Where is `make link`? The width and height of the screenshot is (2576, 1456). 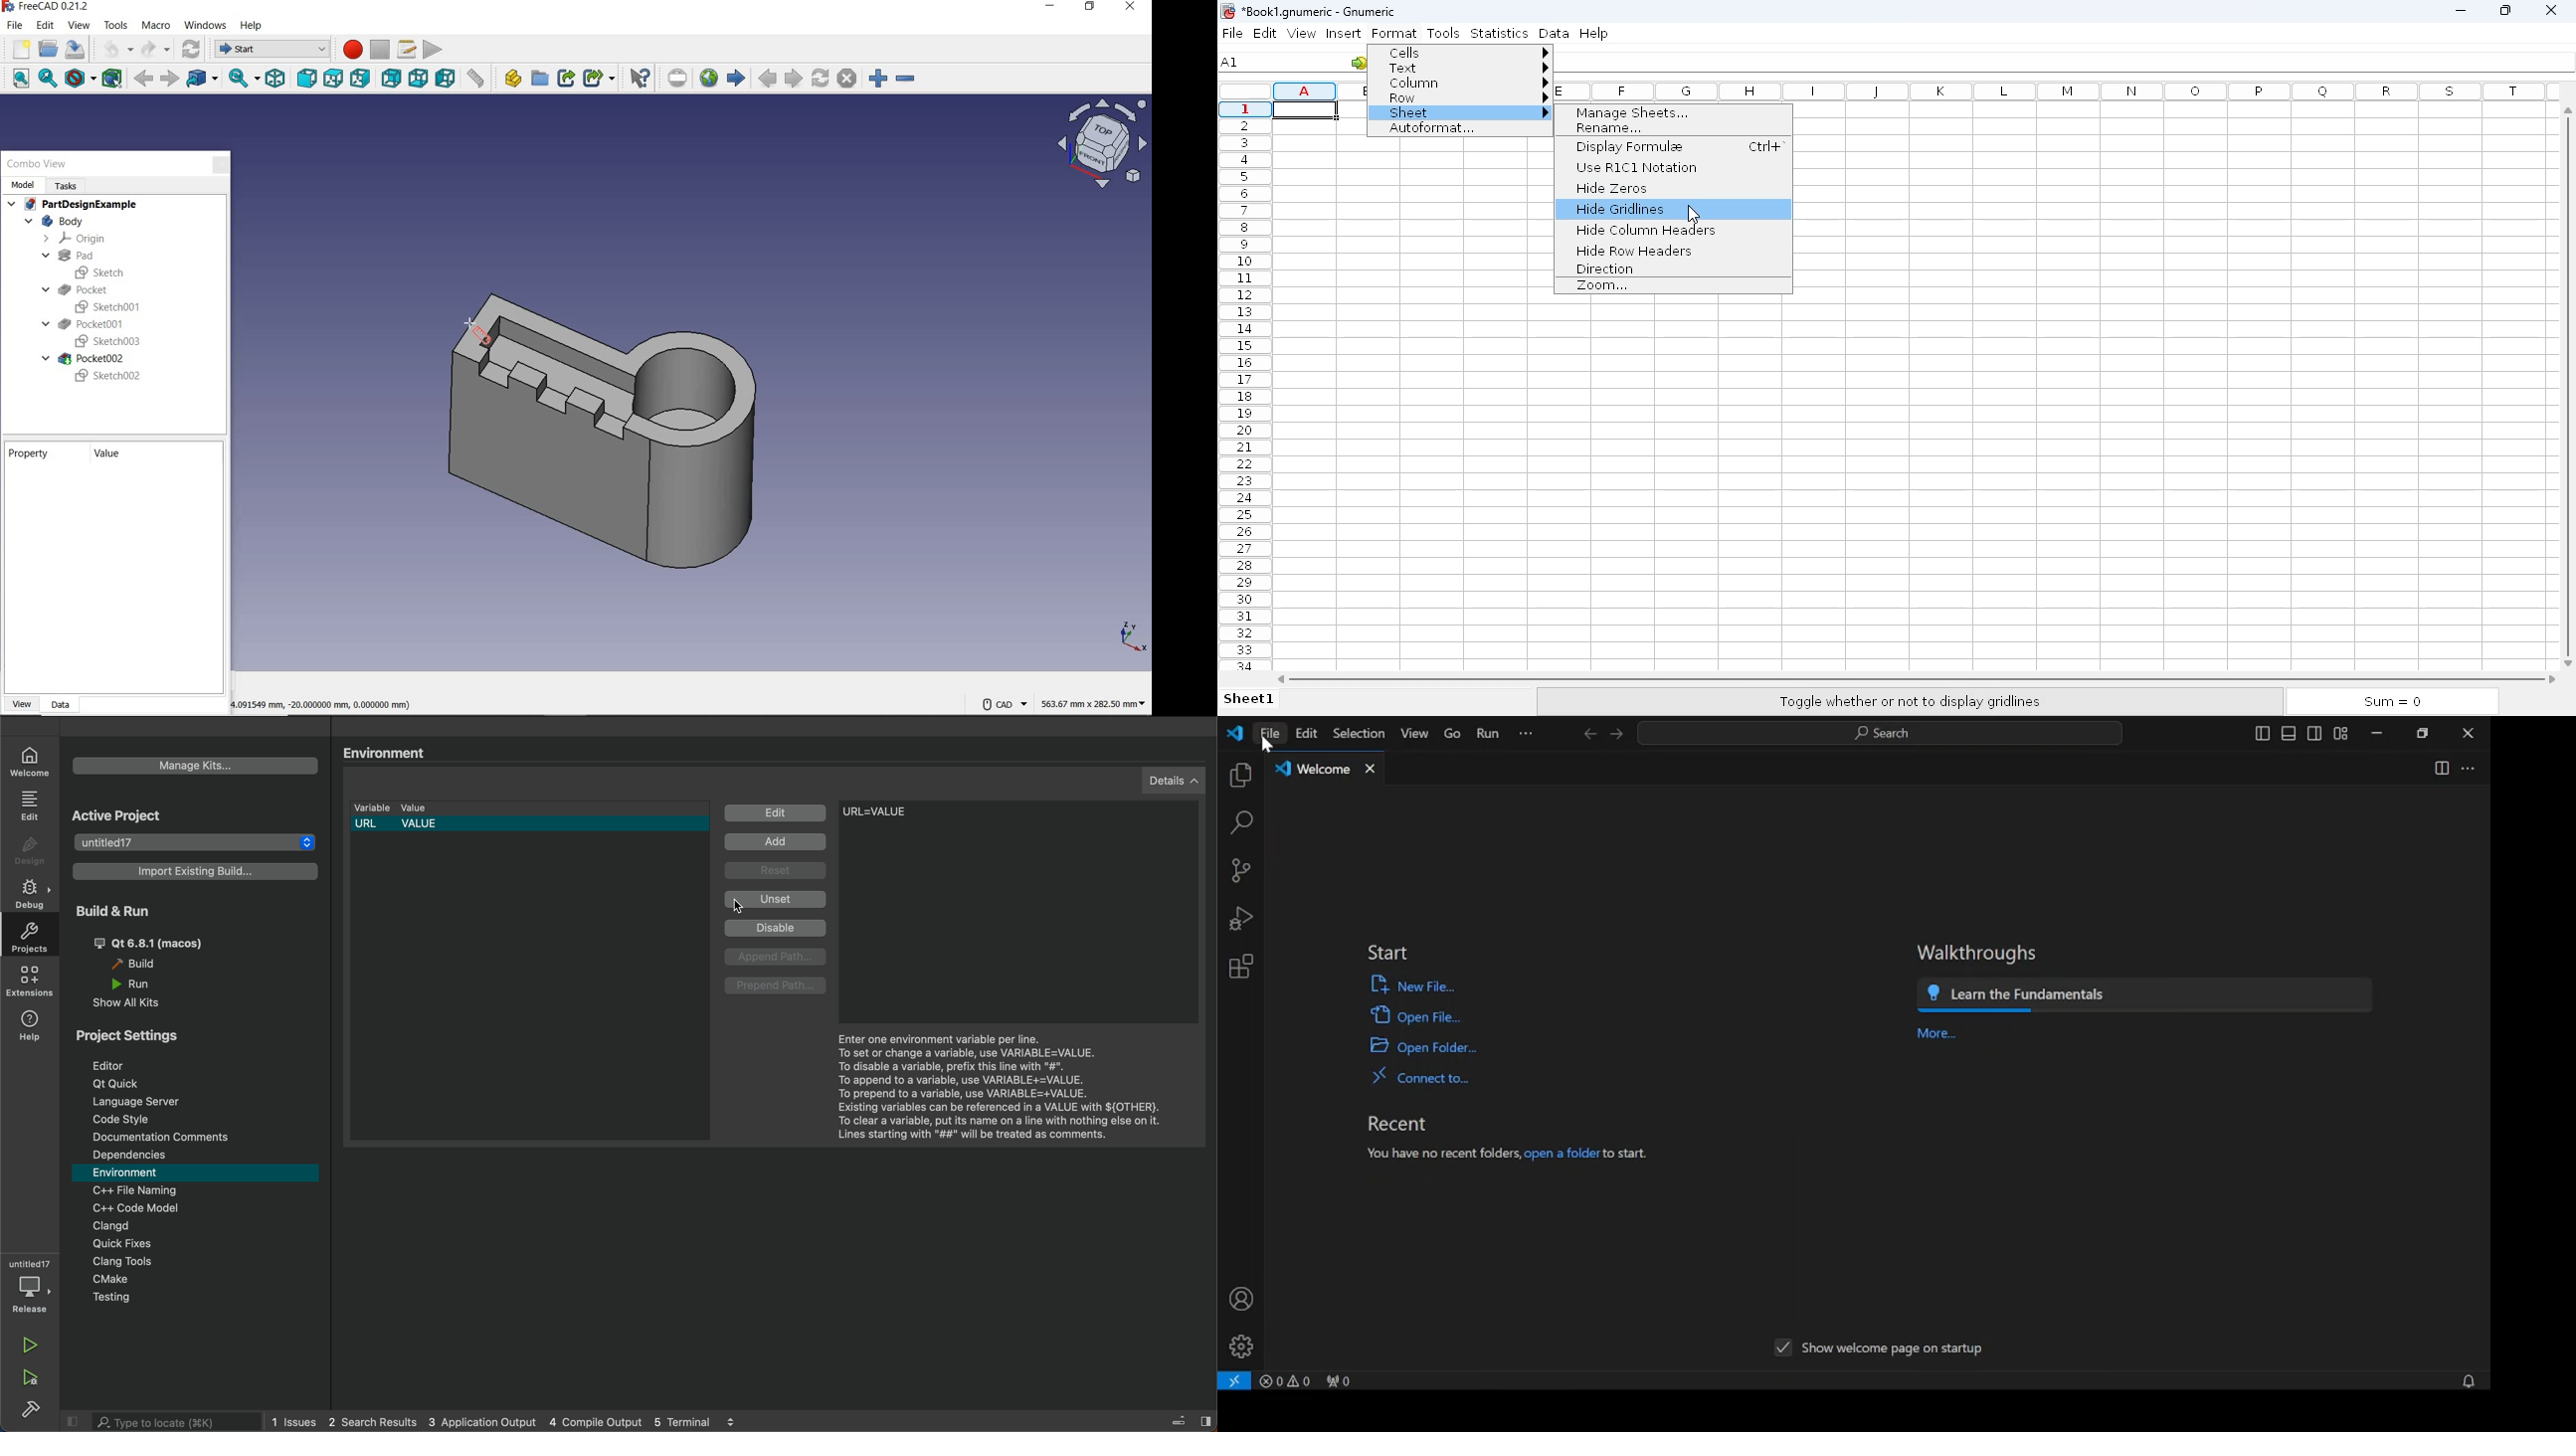
make link is located at coordinates (566, 78).